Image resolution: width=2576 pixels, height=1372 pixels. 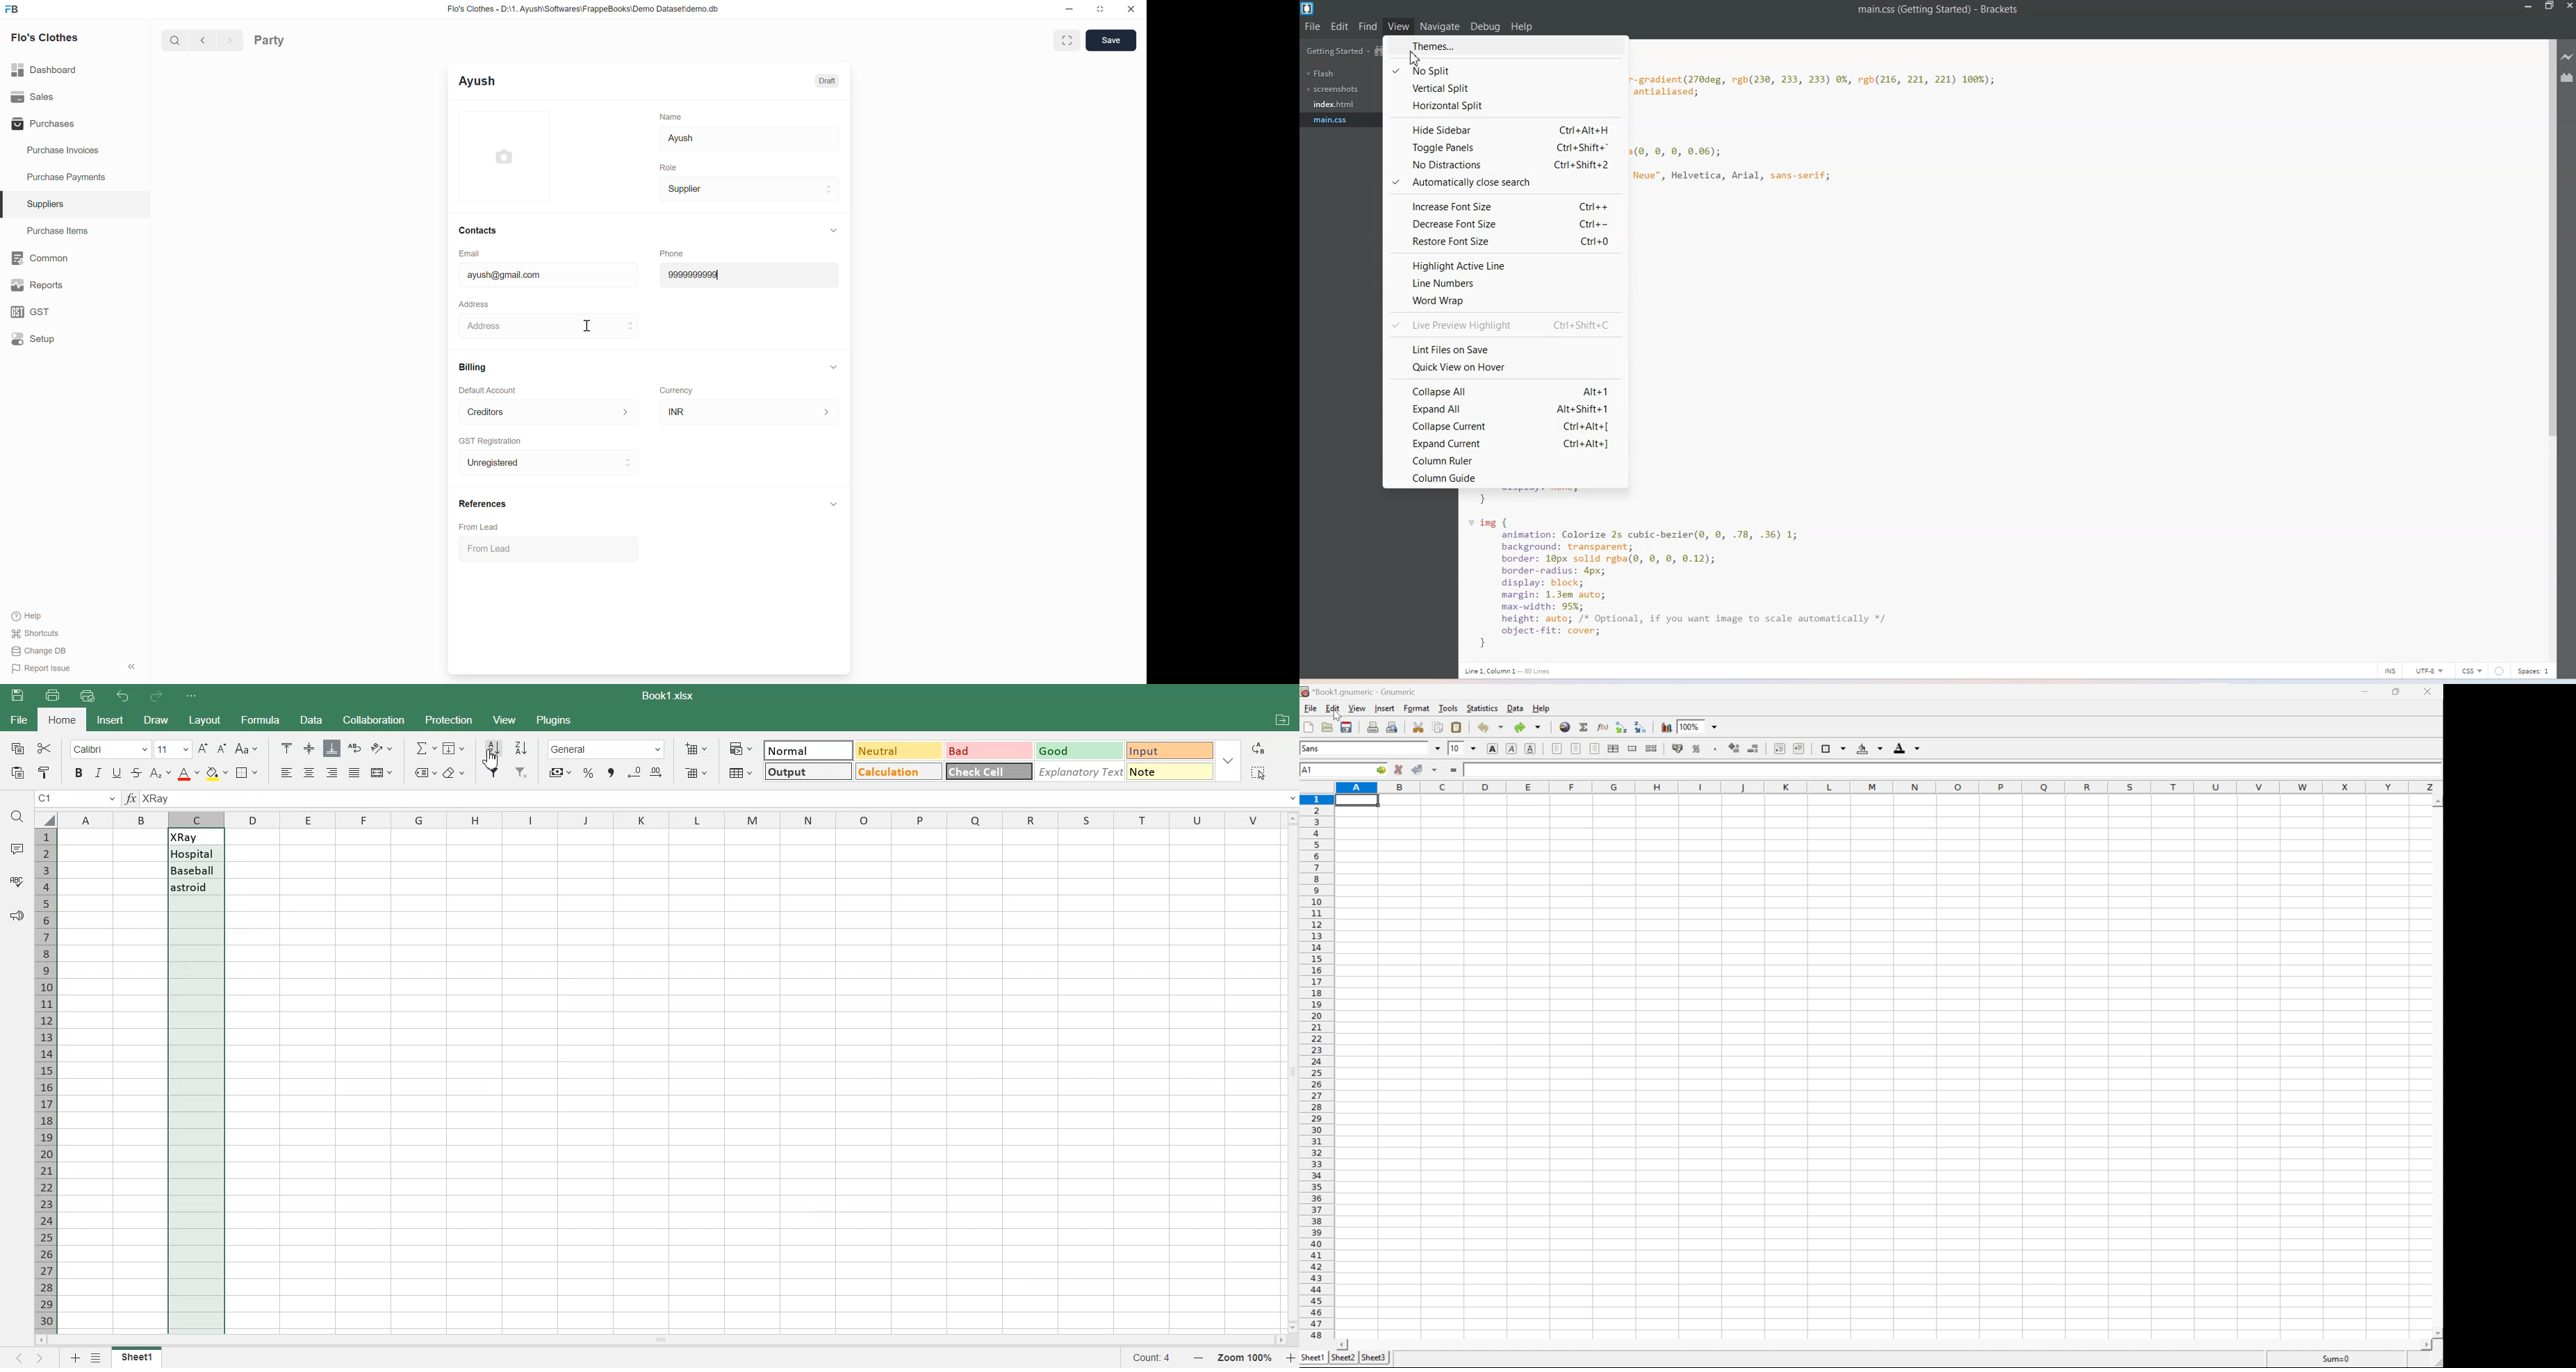 I want to click on file, so click(x=1309, y=708).